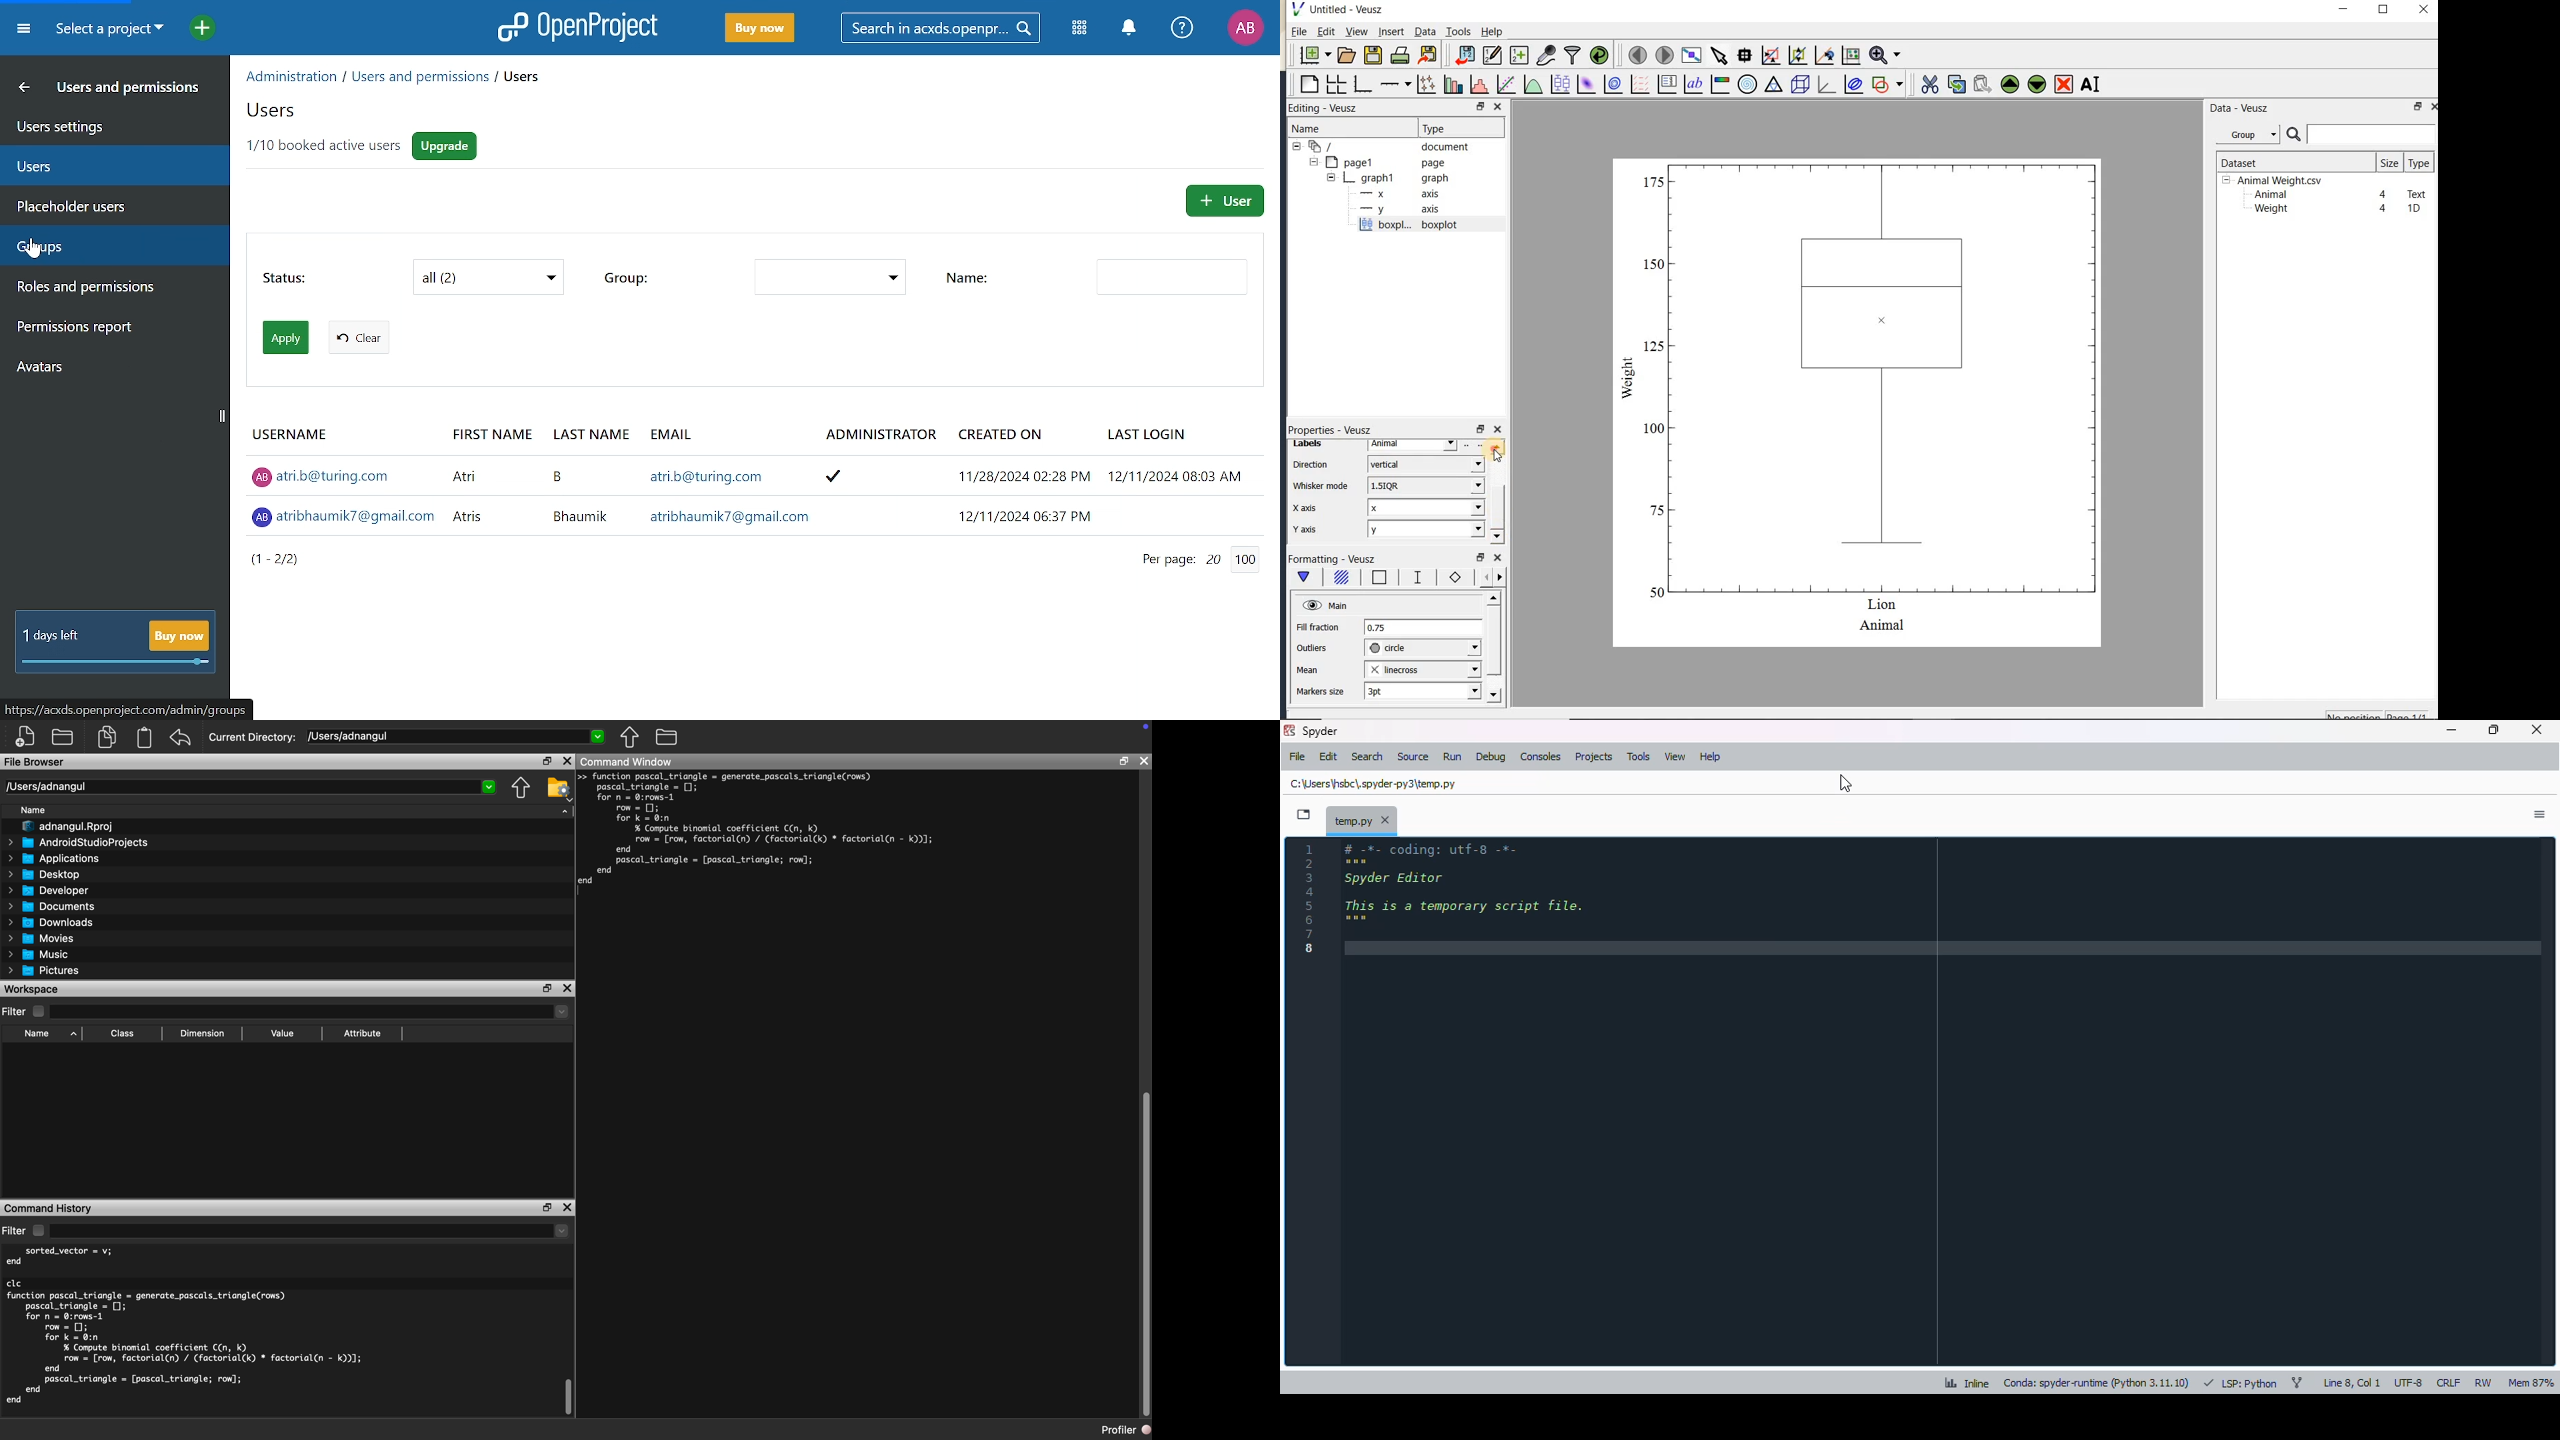 The image size is (2576, 1456). Describe the element at coordinates (326, 145) in the screenshot. I see `booked active users` at that location.